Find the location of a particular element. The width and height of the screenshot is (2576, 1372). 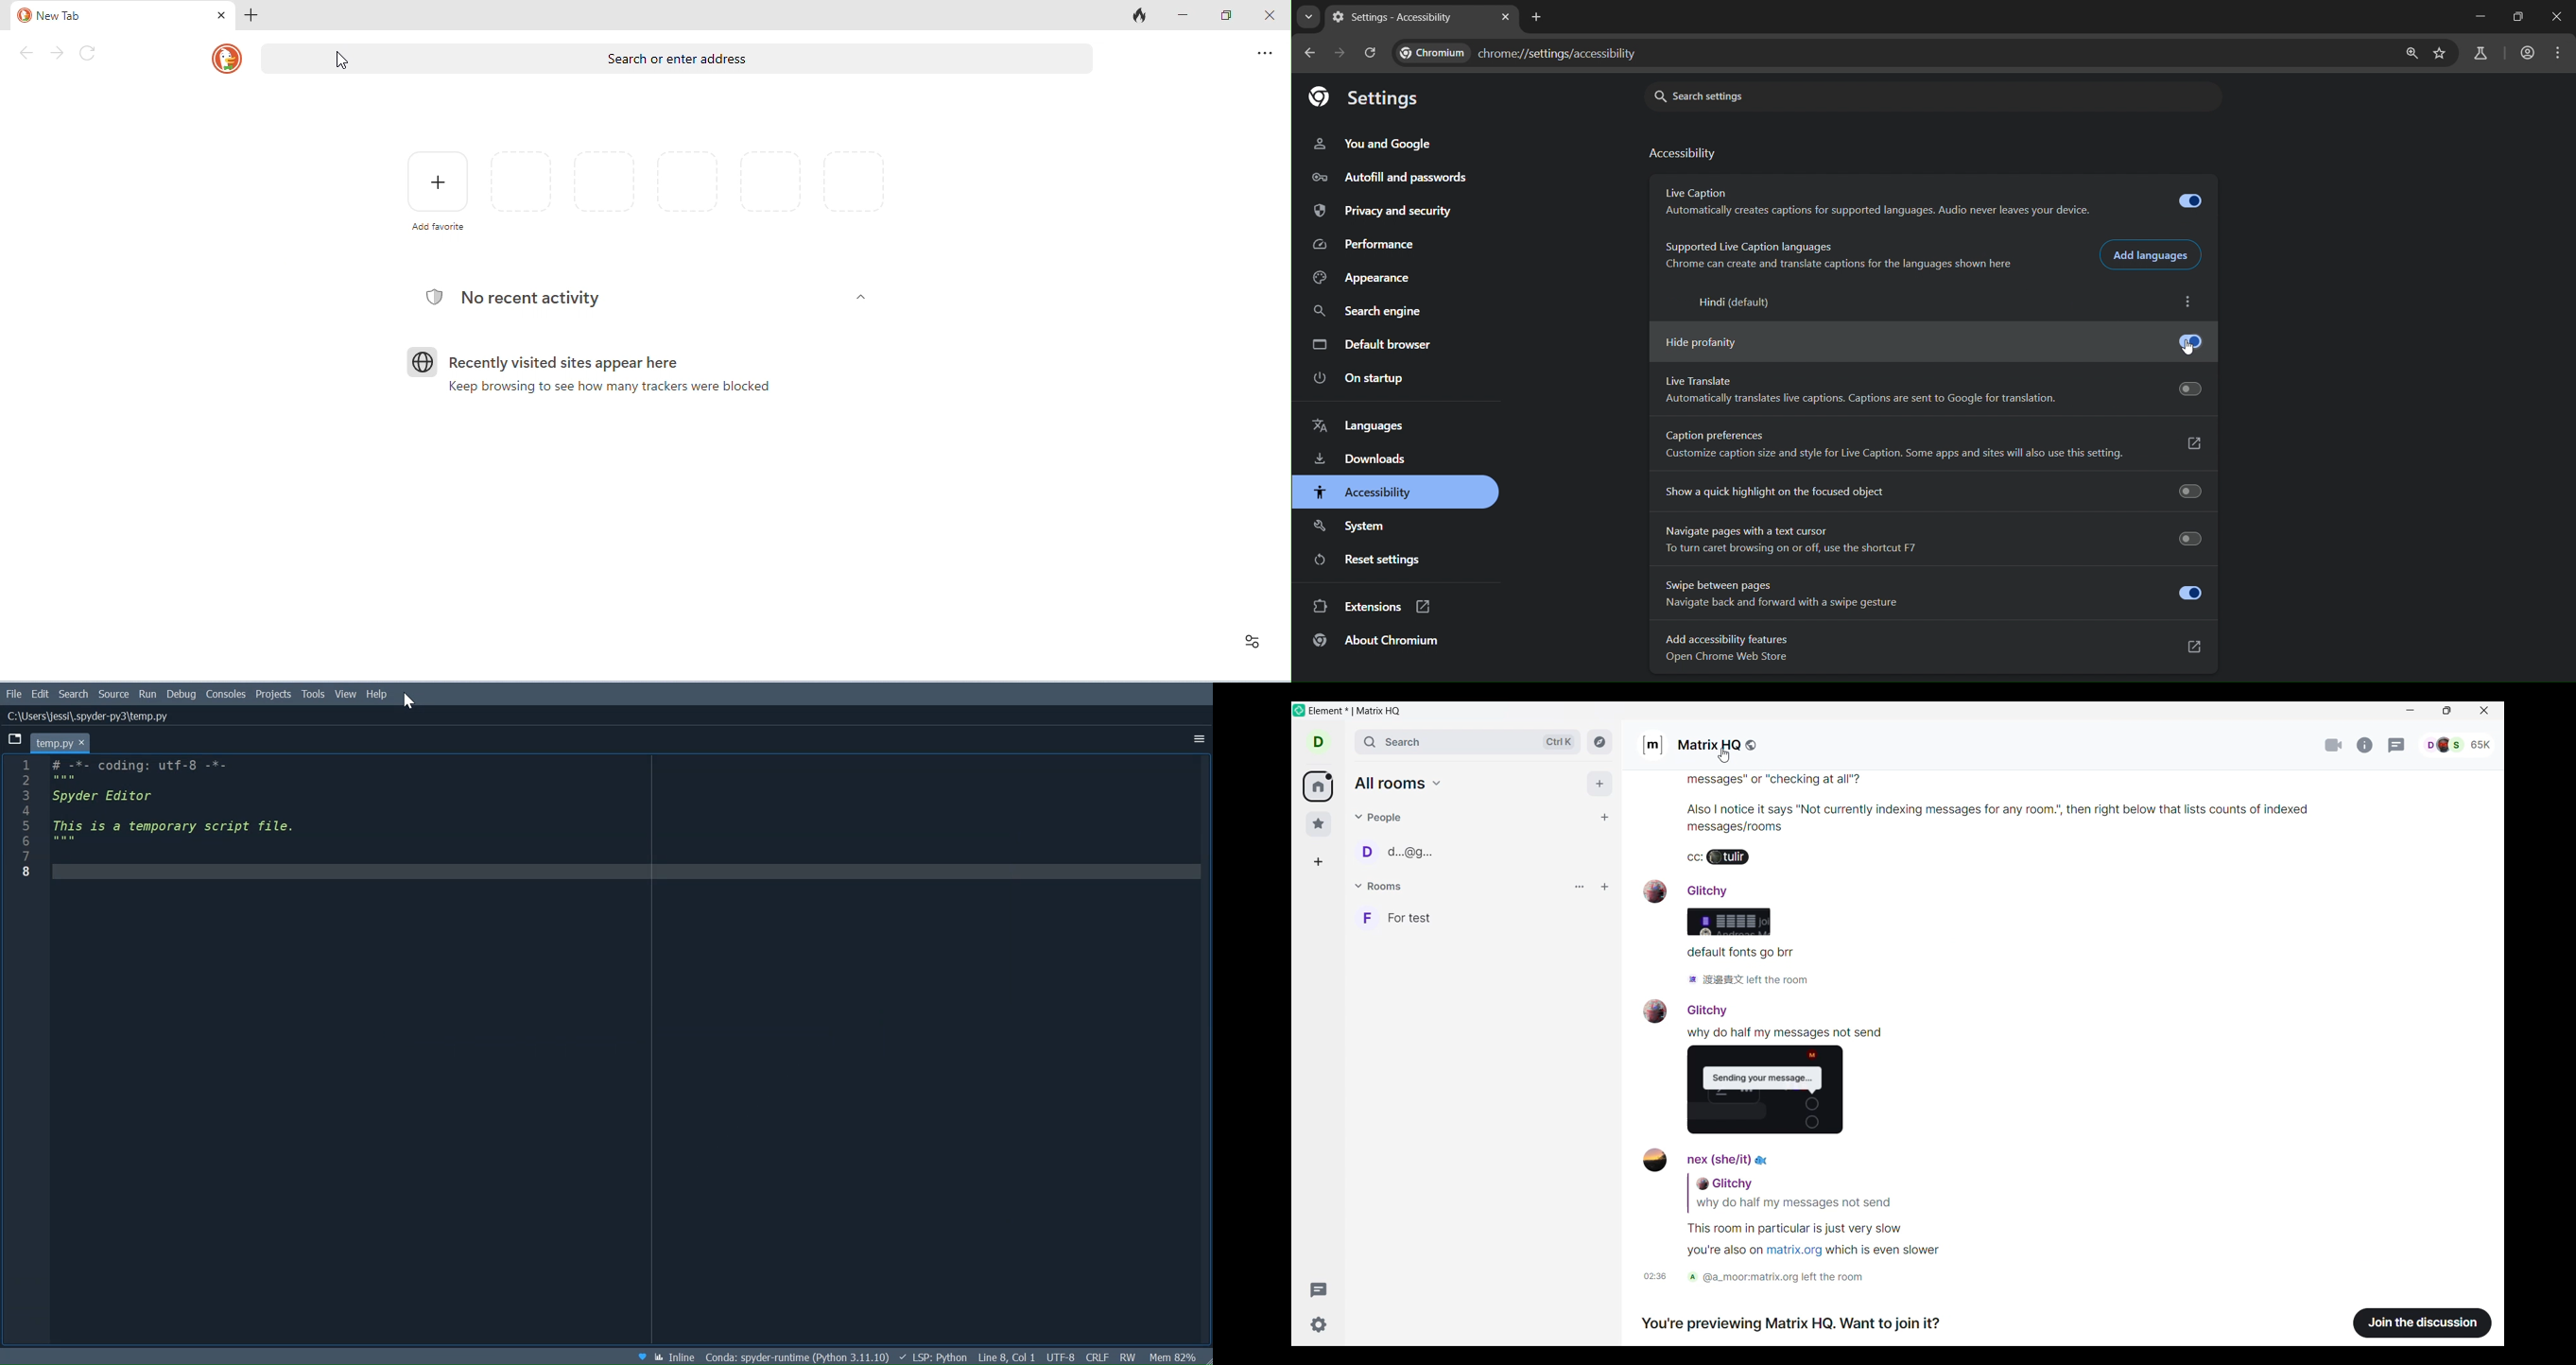

 is located at coordinates (23, 1049).